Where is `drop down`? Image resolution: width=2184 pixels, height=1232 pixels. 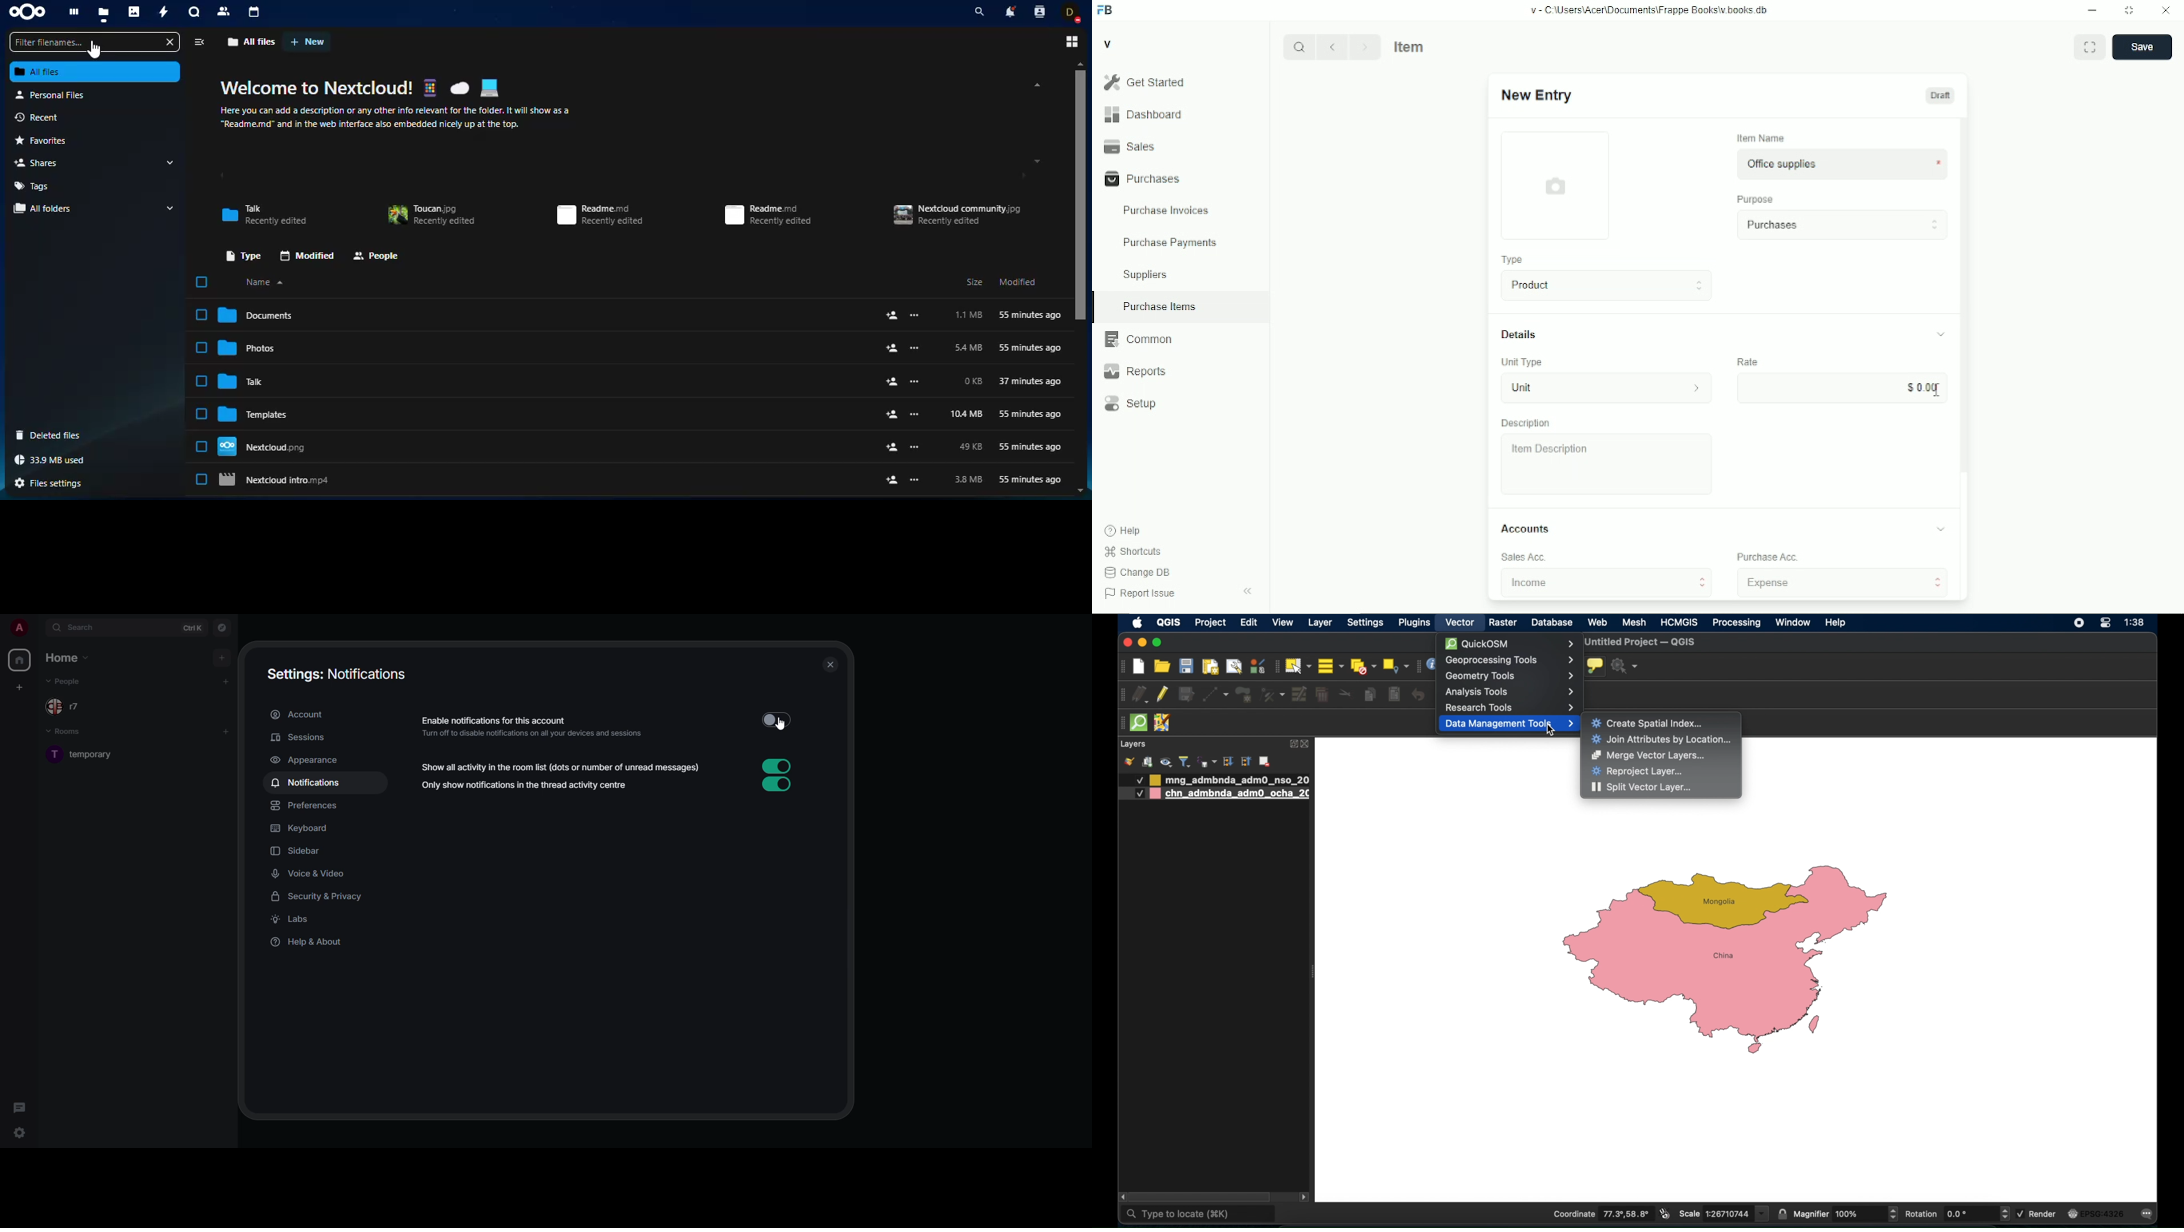 drop down is located at coordinates (171, 208).